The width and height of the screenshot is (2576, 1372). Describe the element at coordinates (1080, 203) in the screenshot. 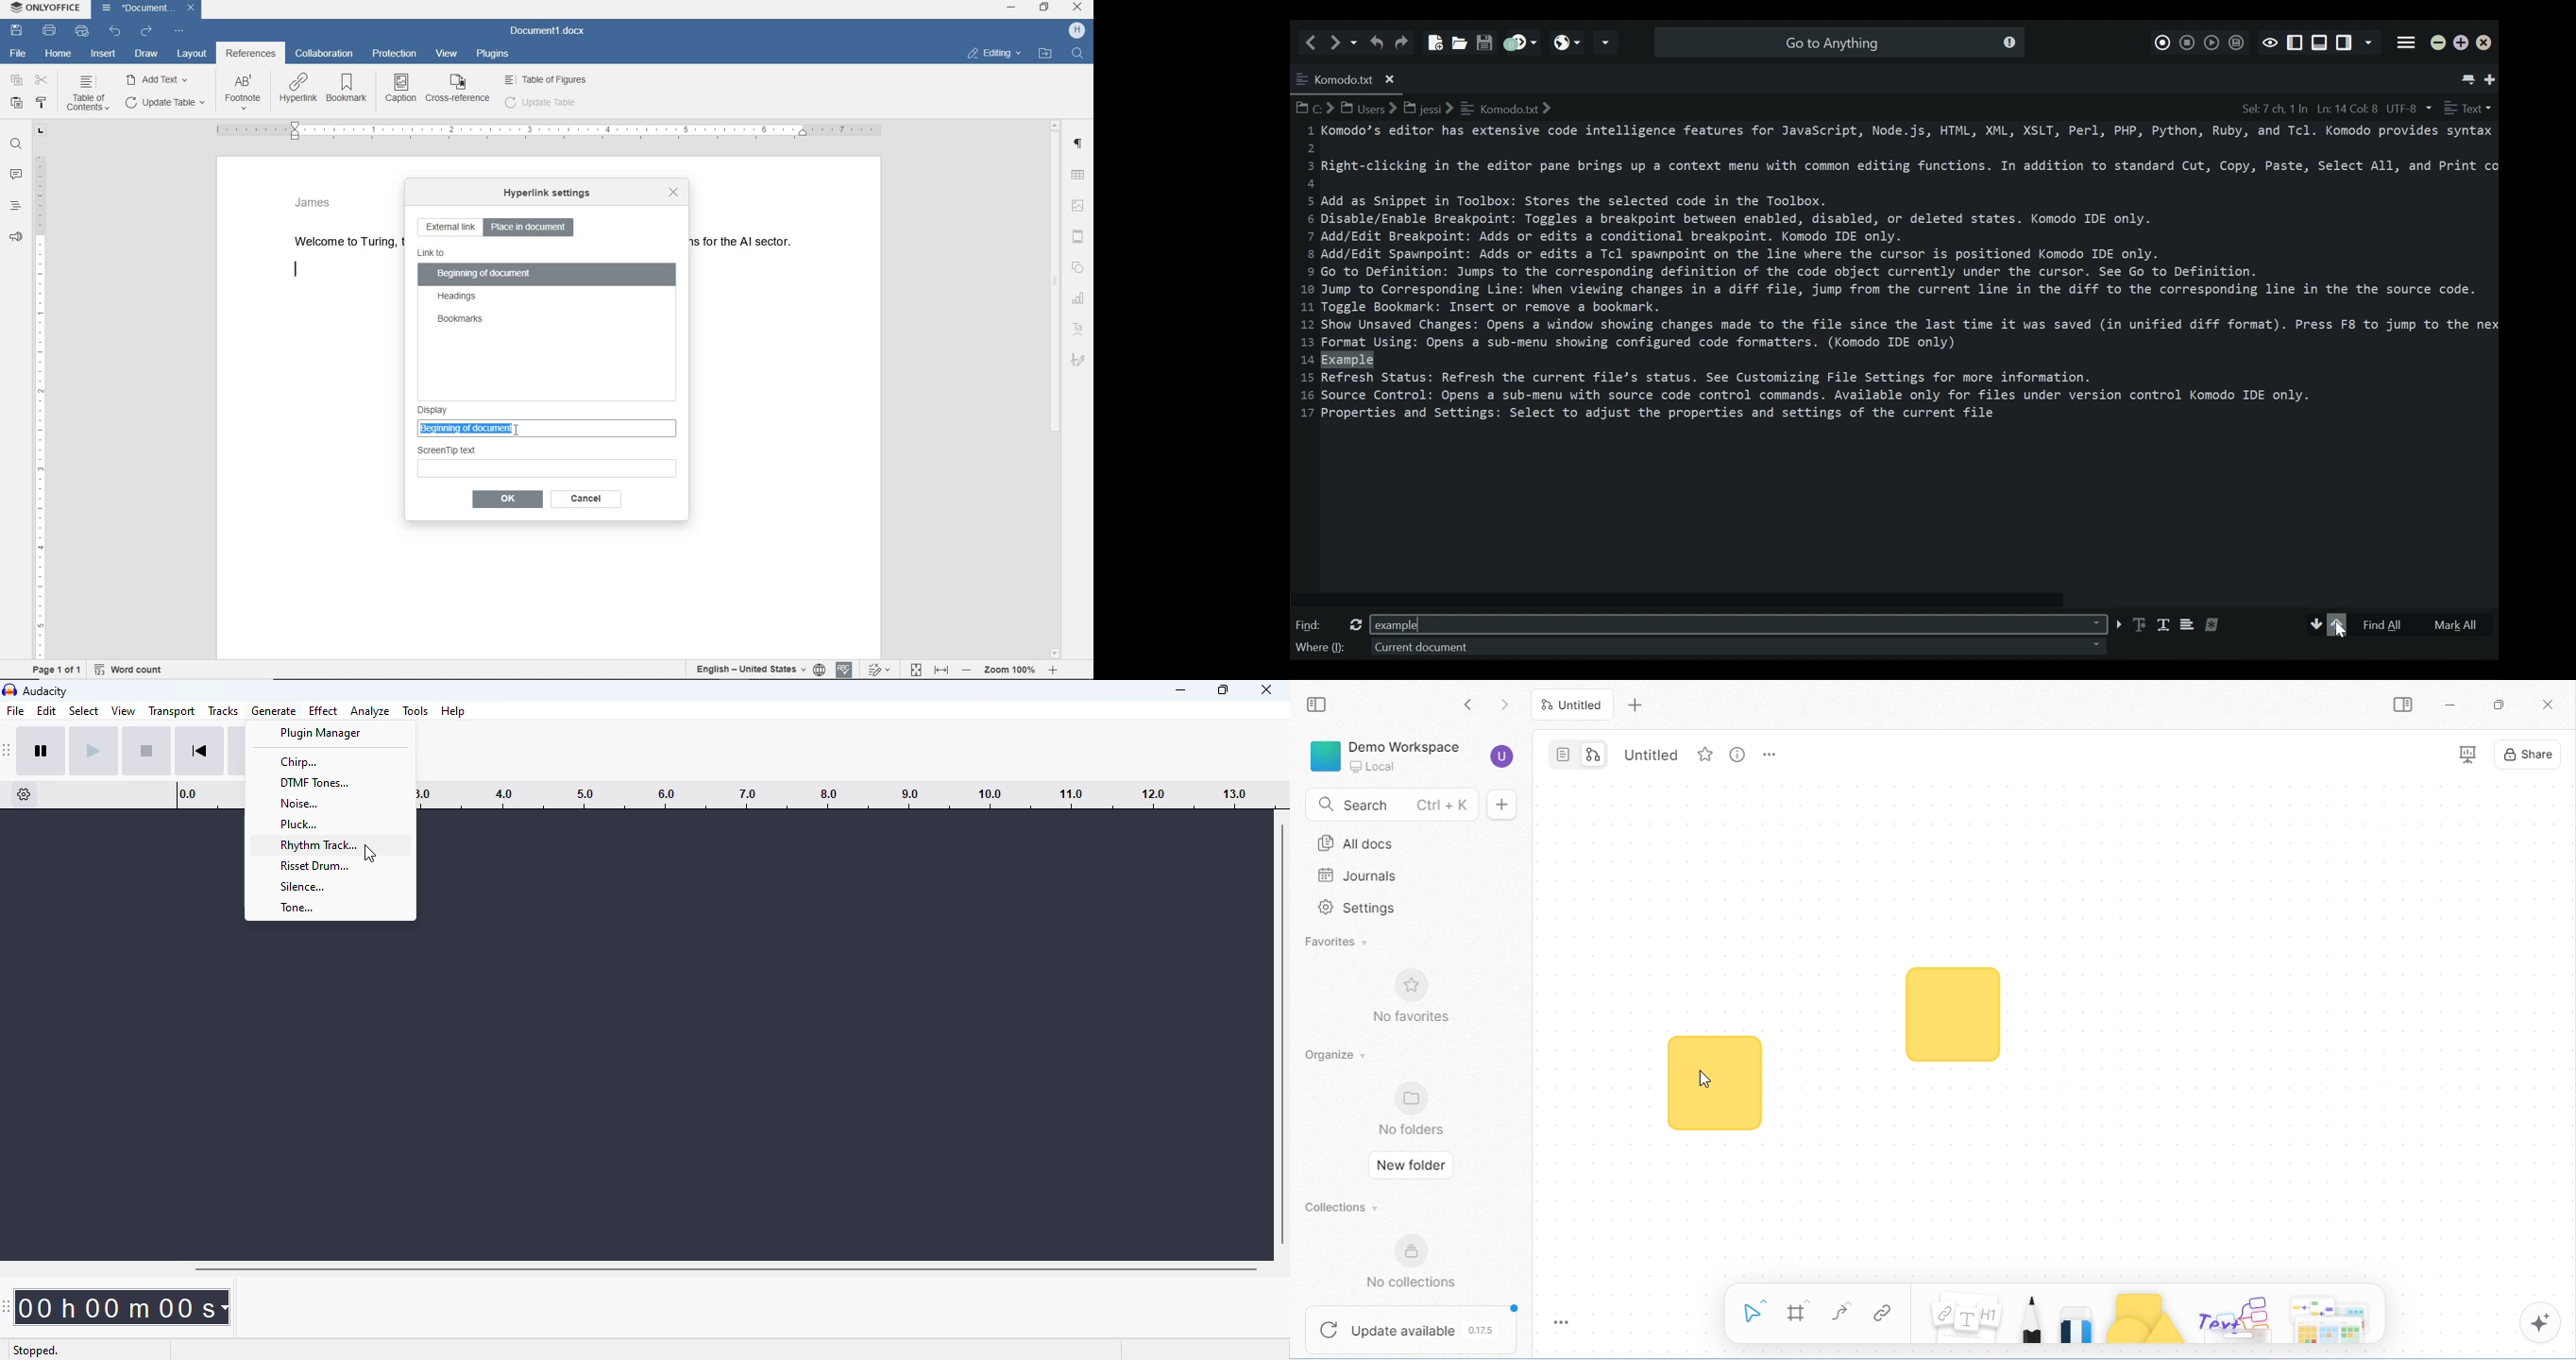

I see `image` at that location.